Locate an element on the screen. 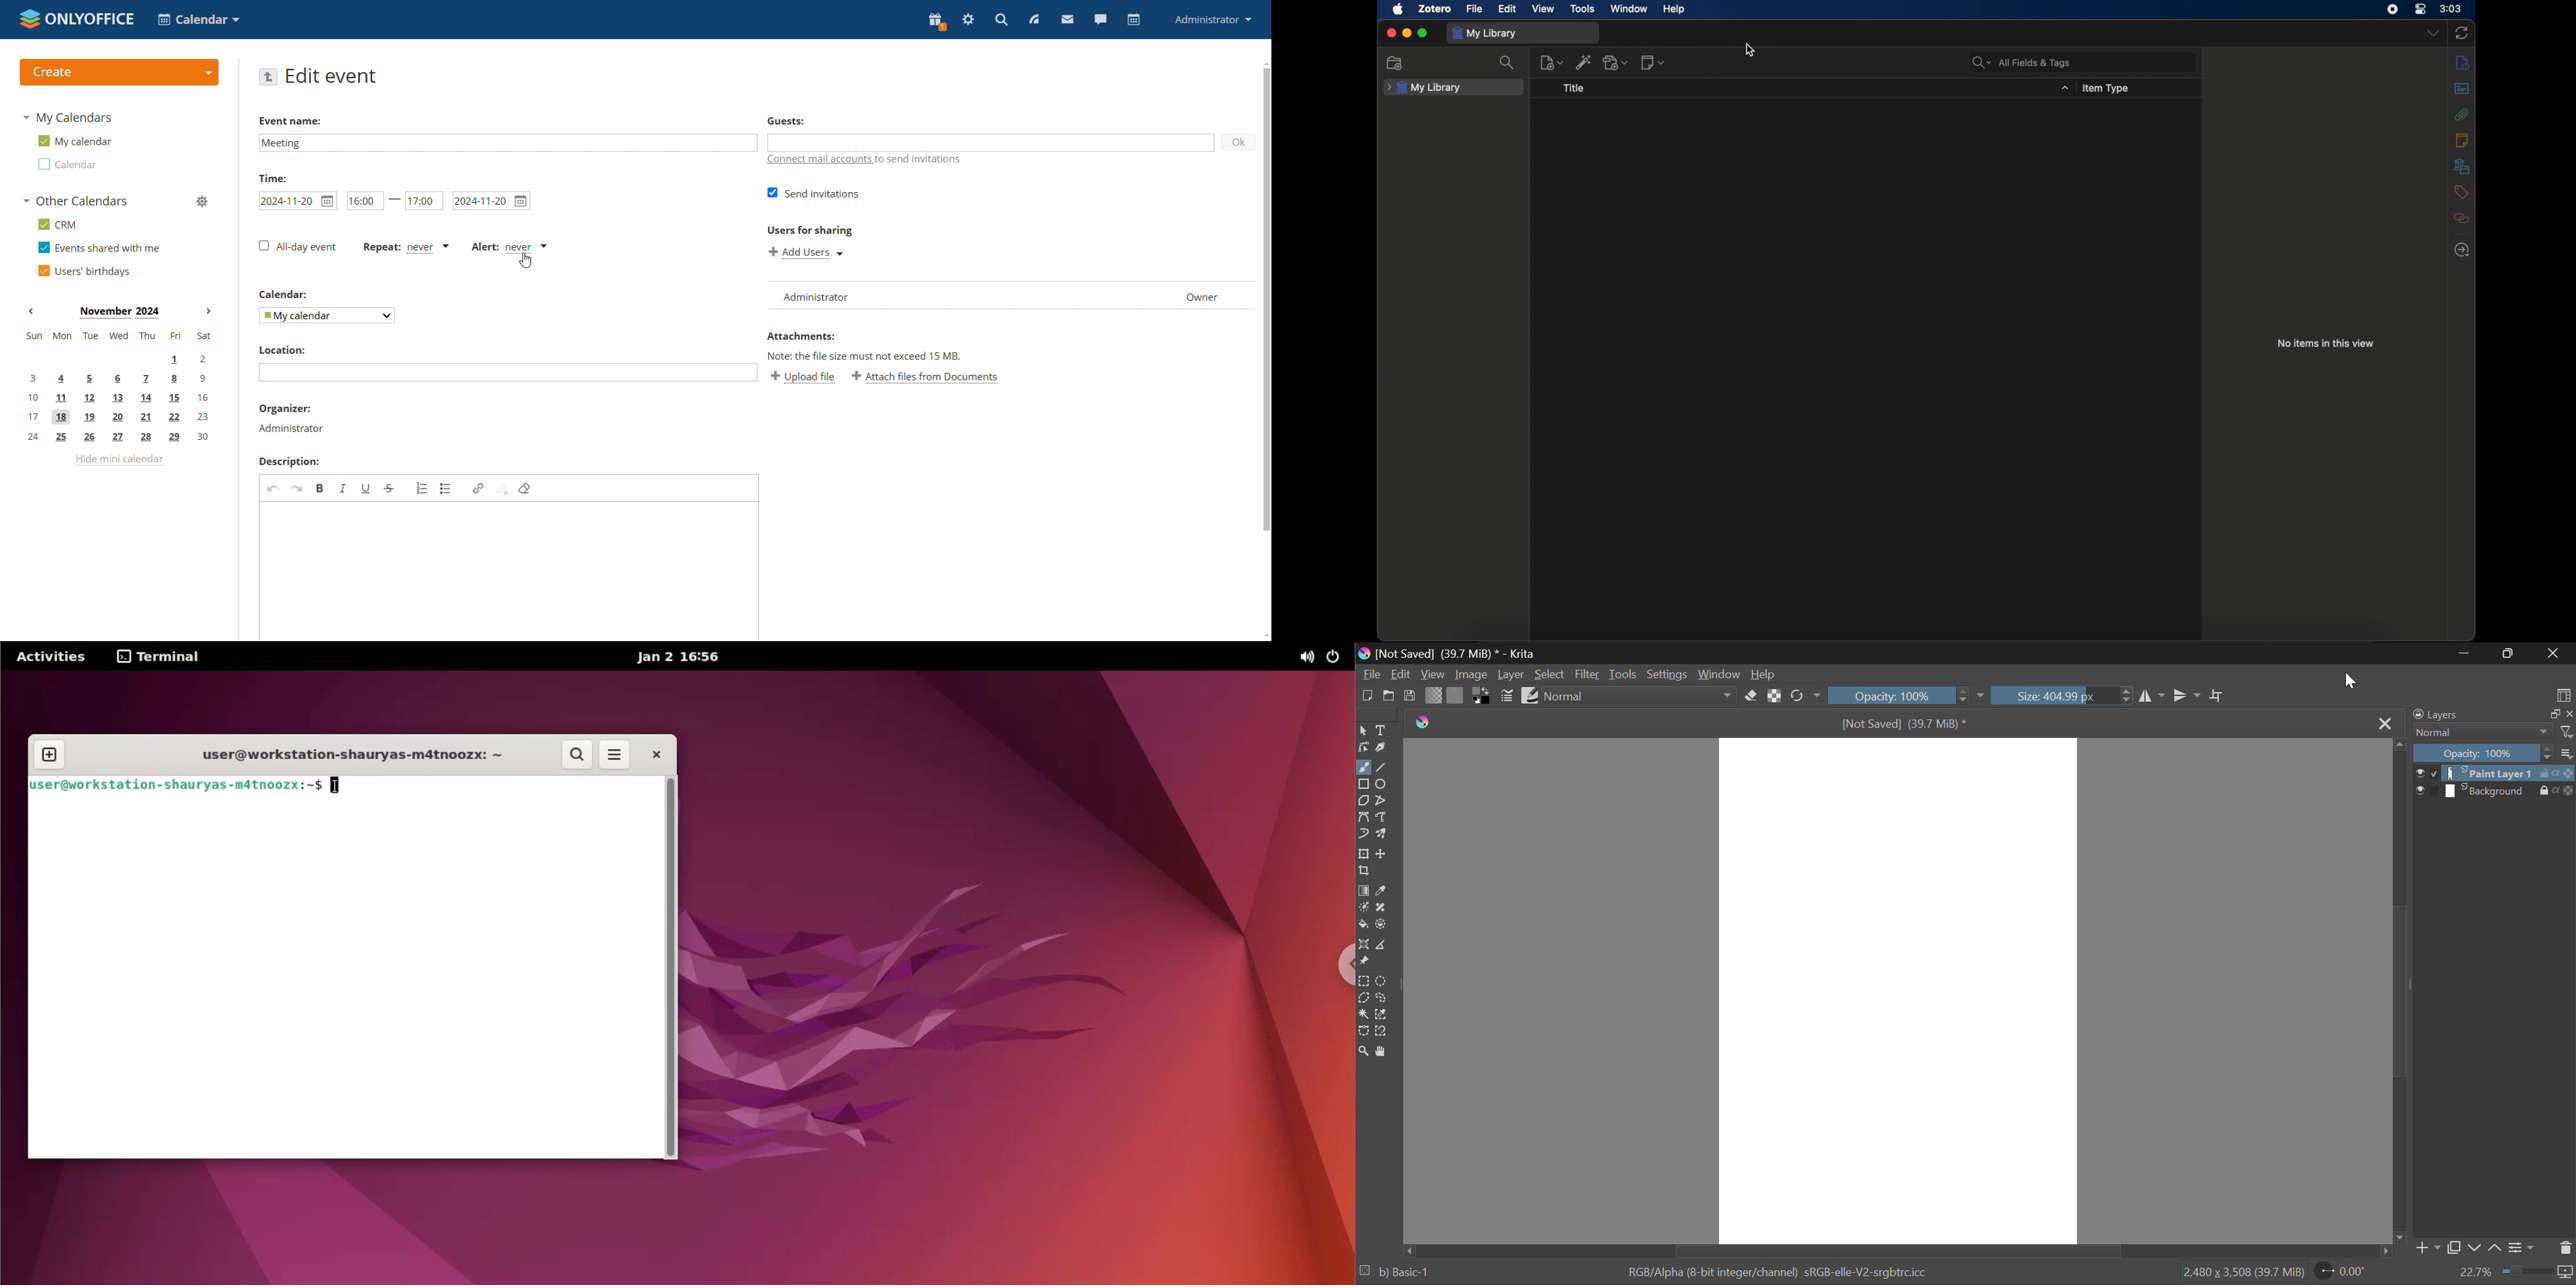 This screenshot has width=2576, height=1288. Colors in Use is located at coordinates (1482, 695).